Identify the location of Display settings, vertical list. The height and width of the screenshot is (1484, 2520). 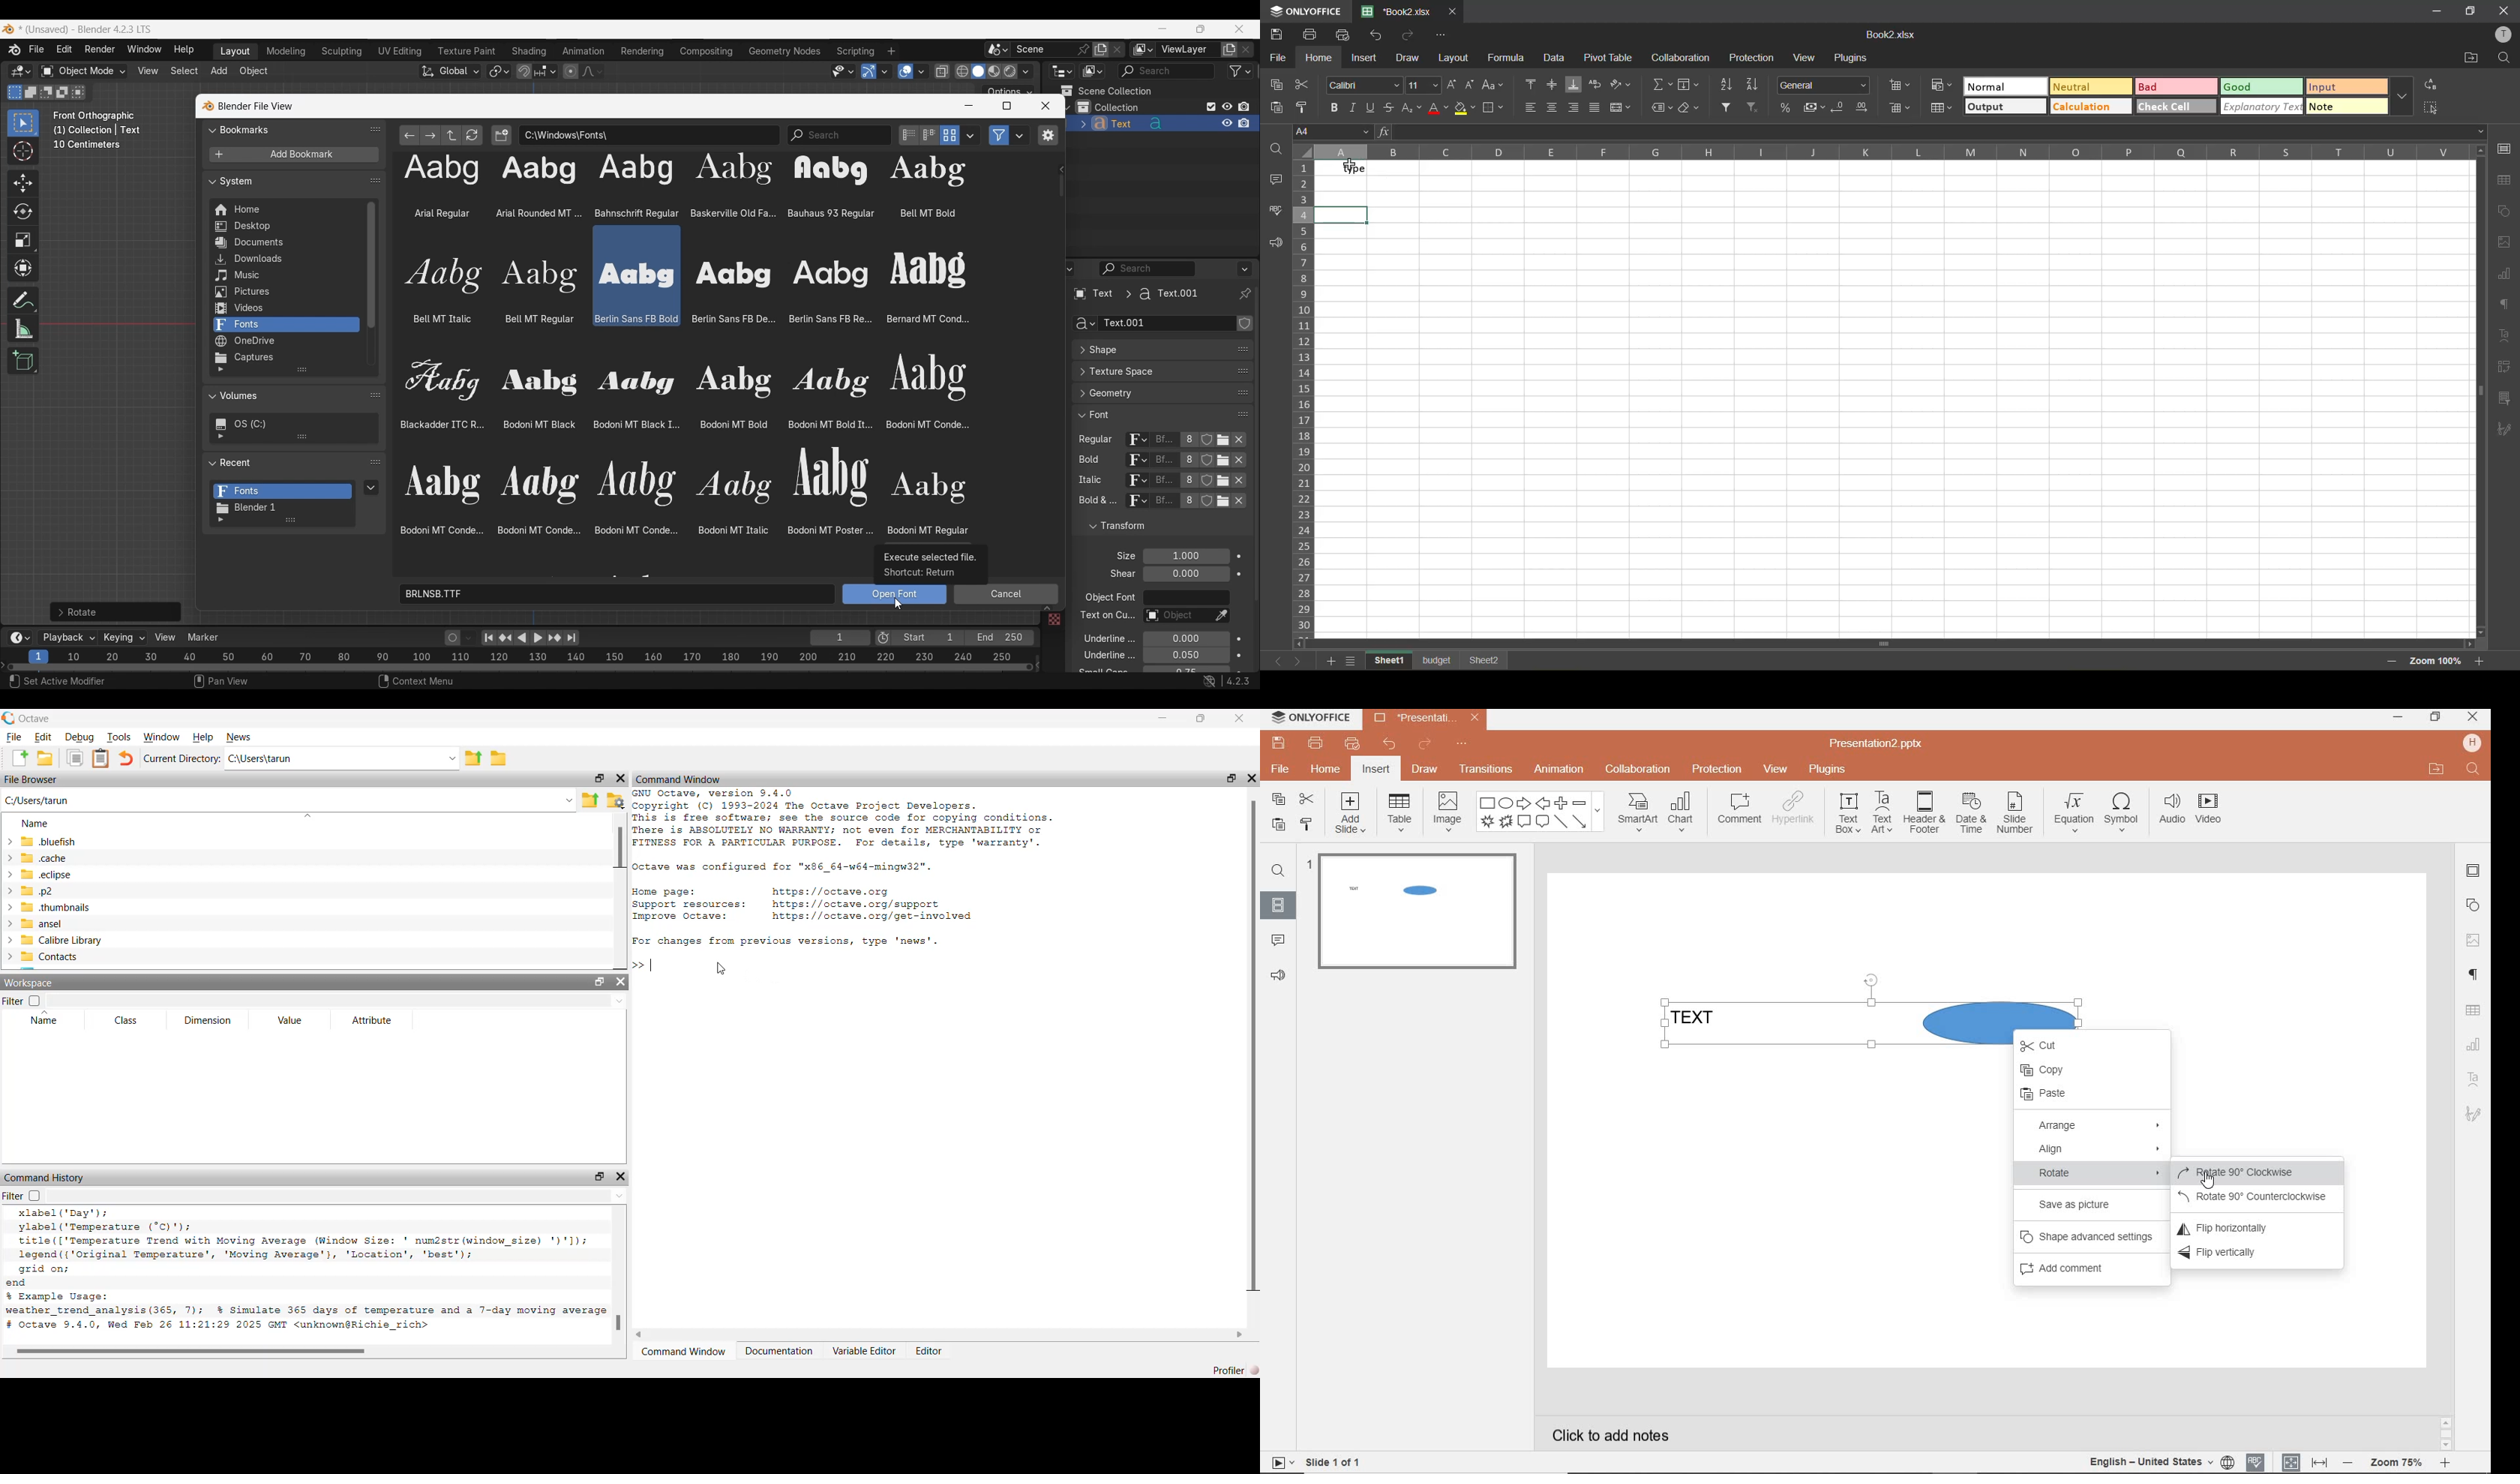
(908, 135).